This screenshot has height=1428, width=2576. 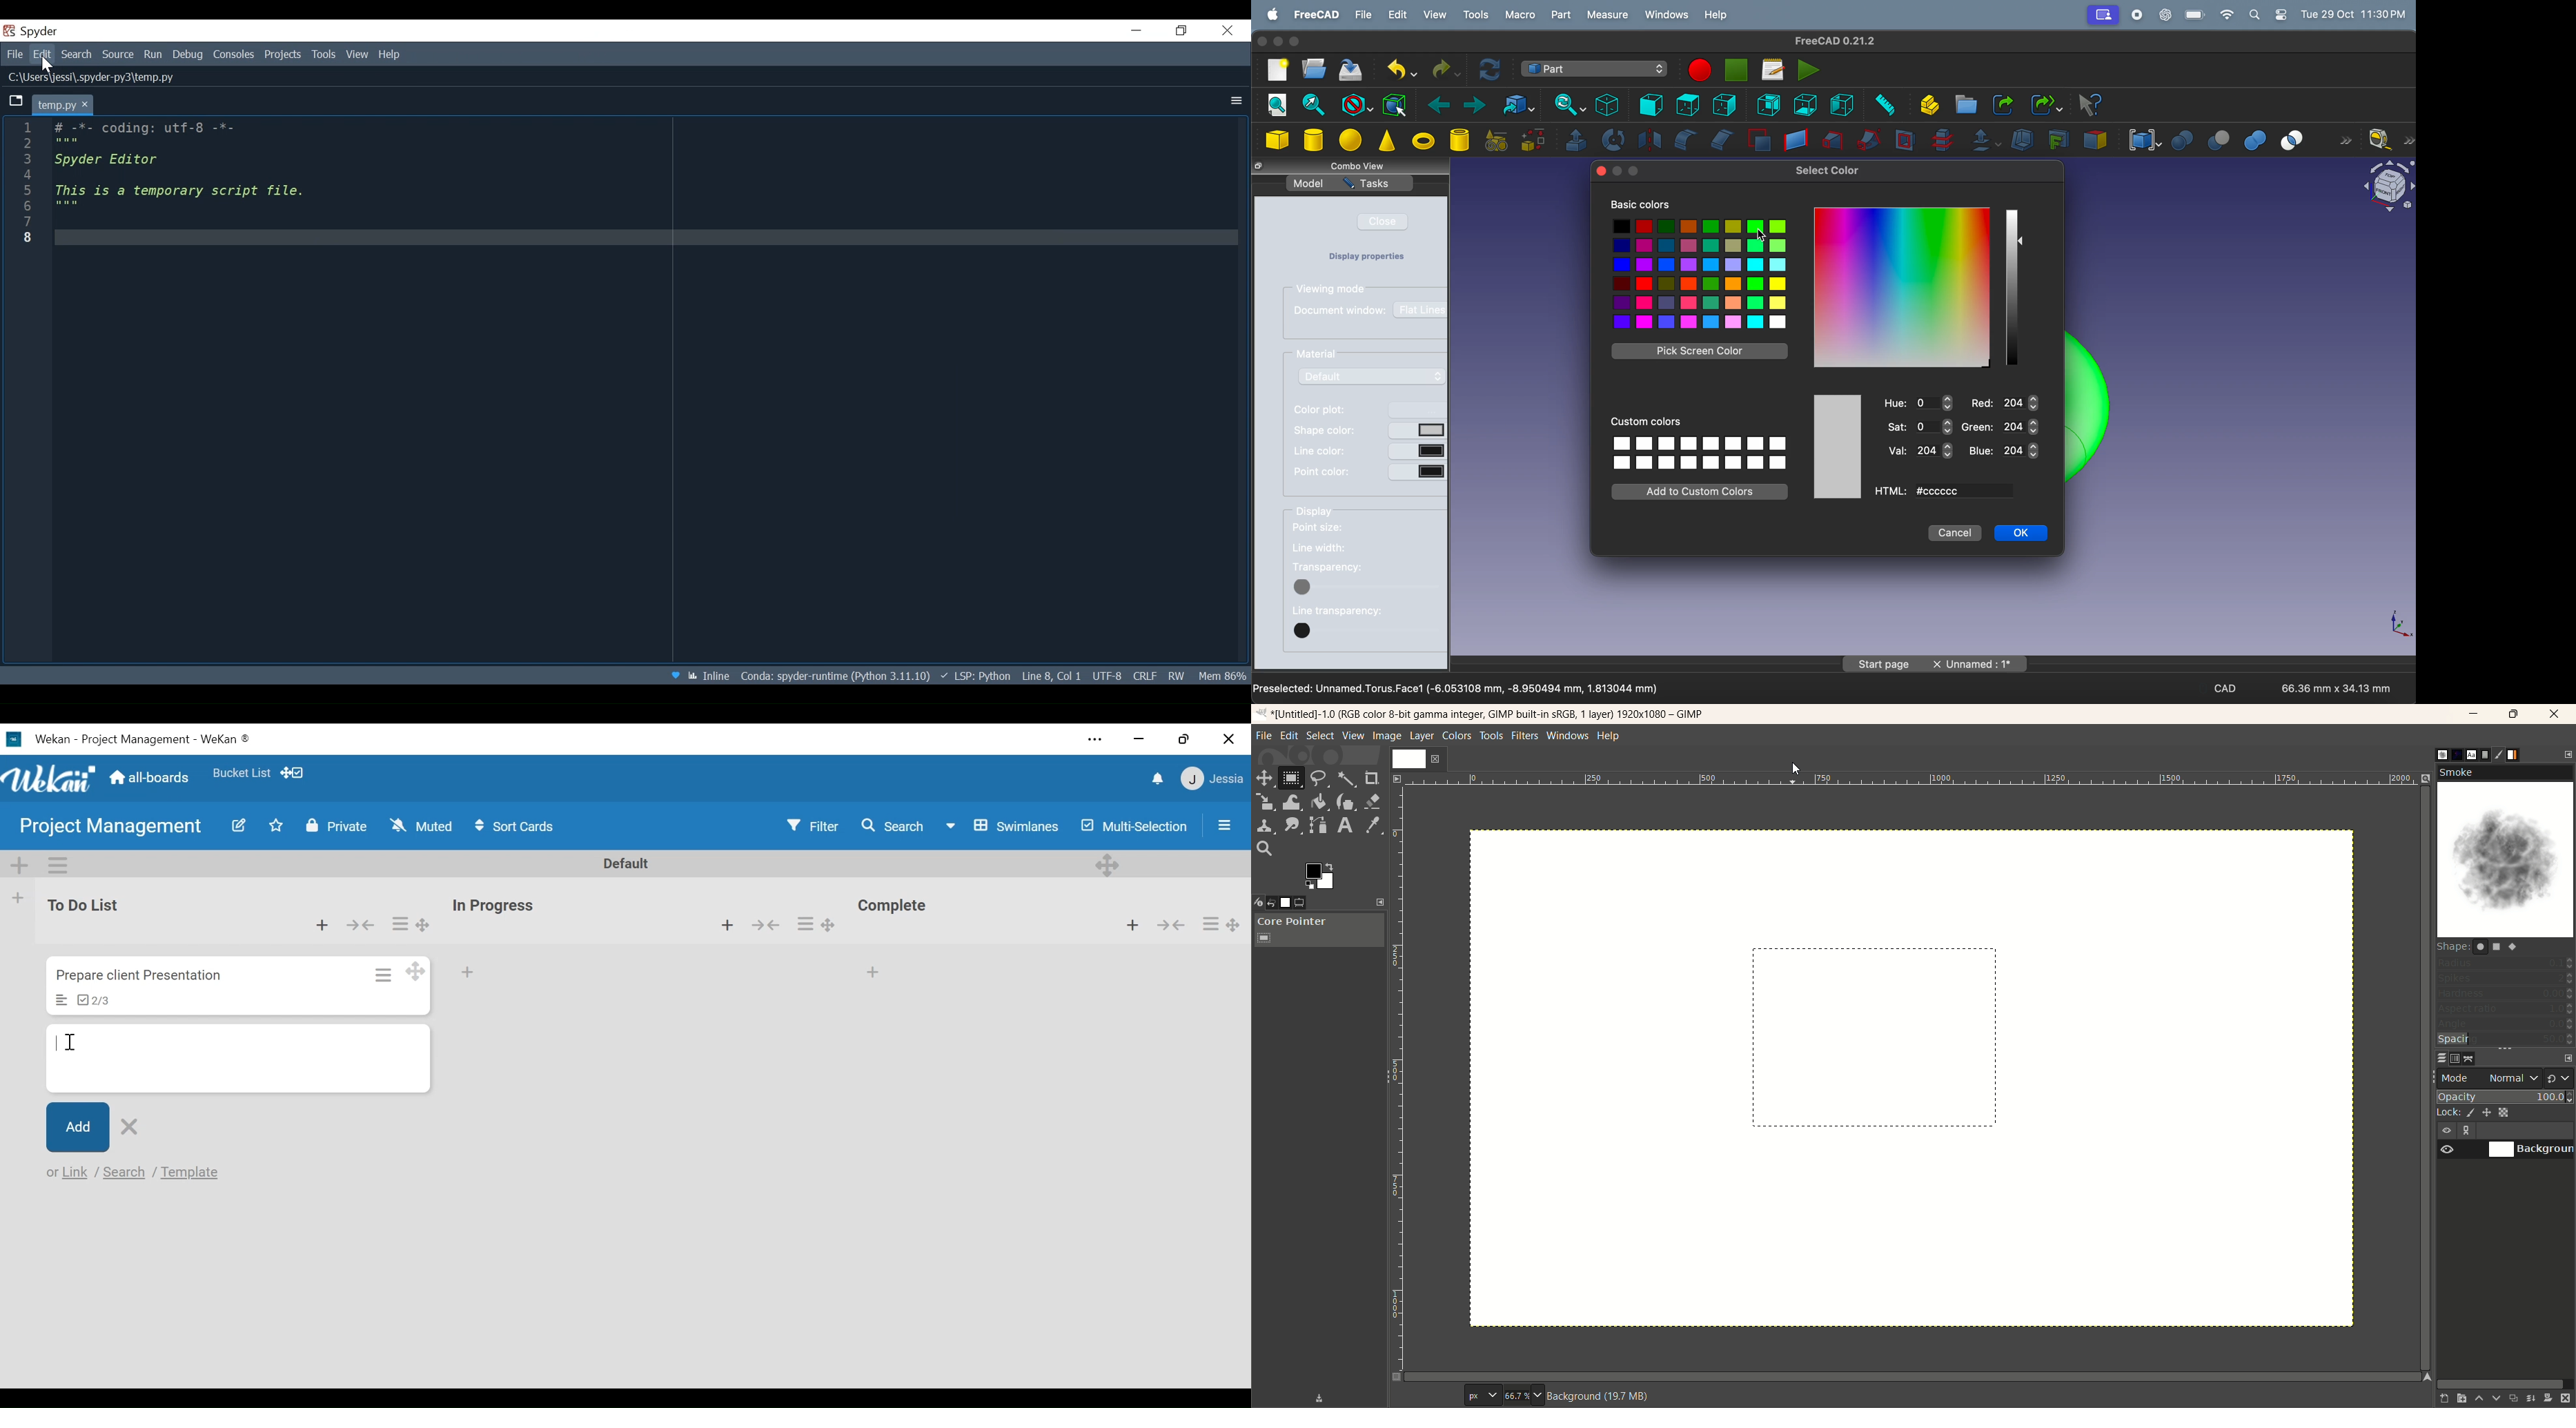 What do you see at coordinates (726, 926) in the screenshot?
I see `Add card to top of the list` at bounding box center [726, 926].